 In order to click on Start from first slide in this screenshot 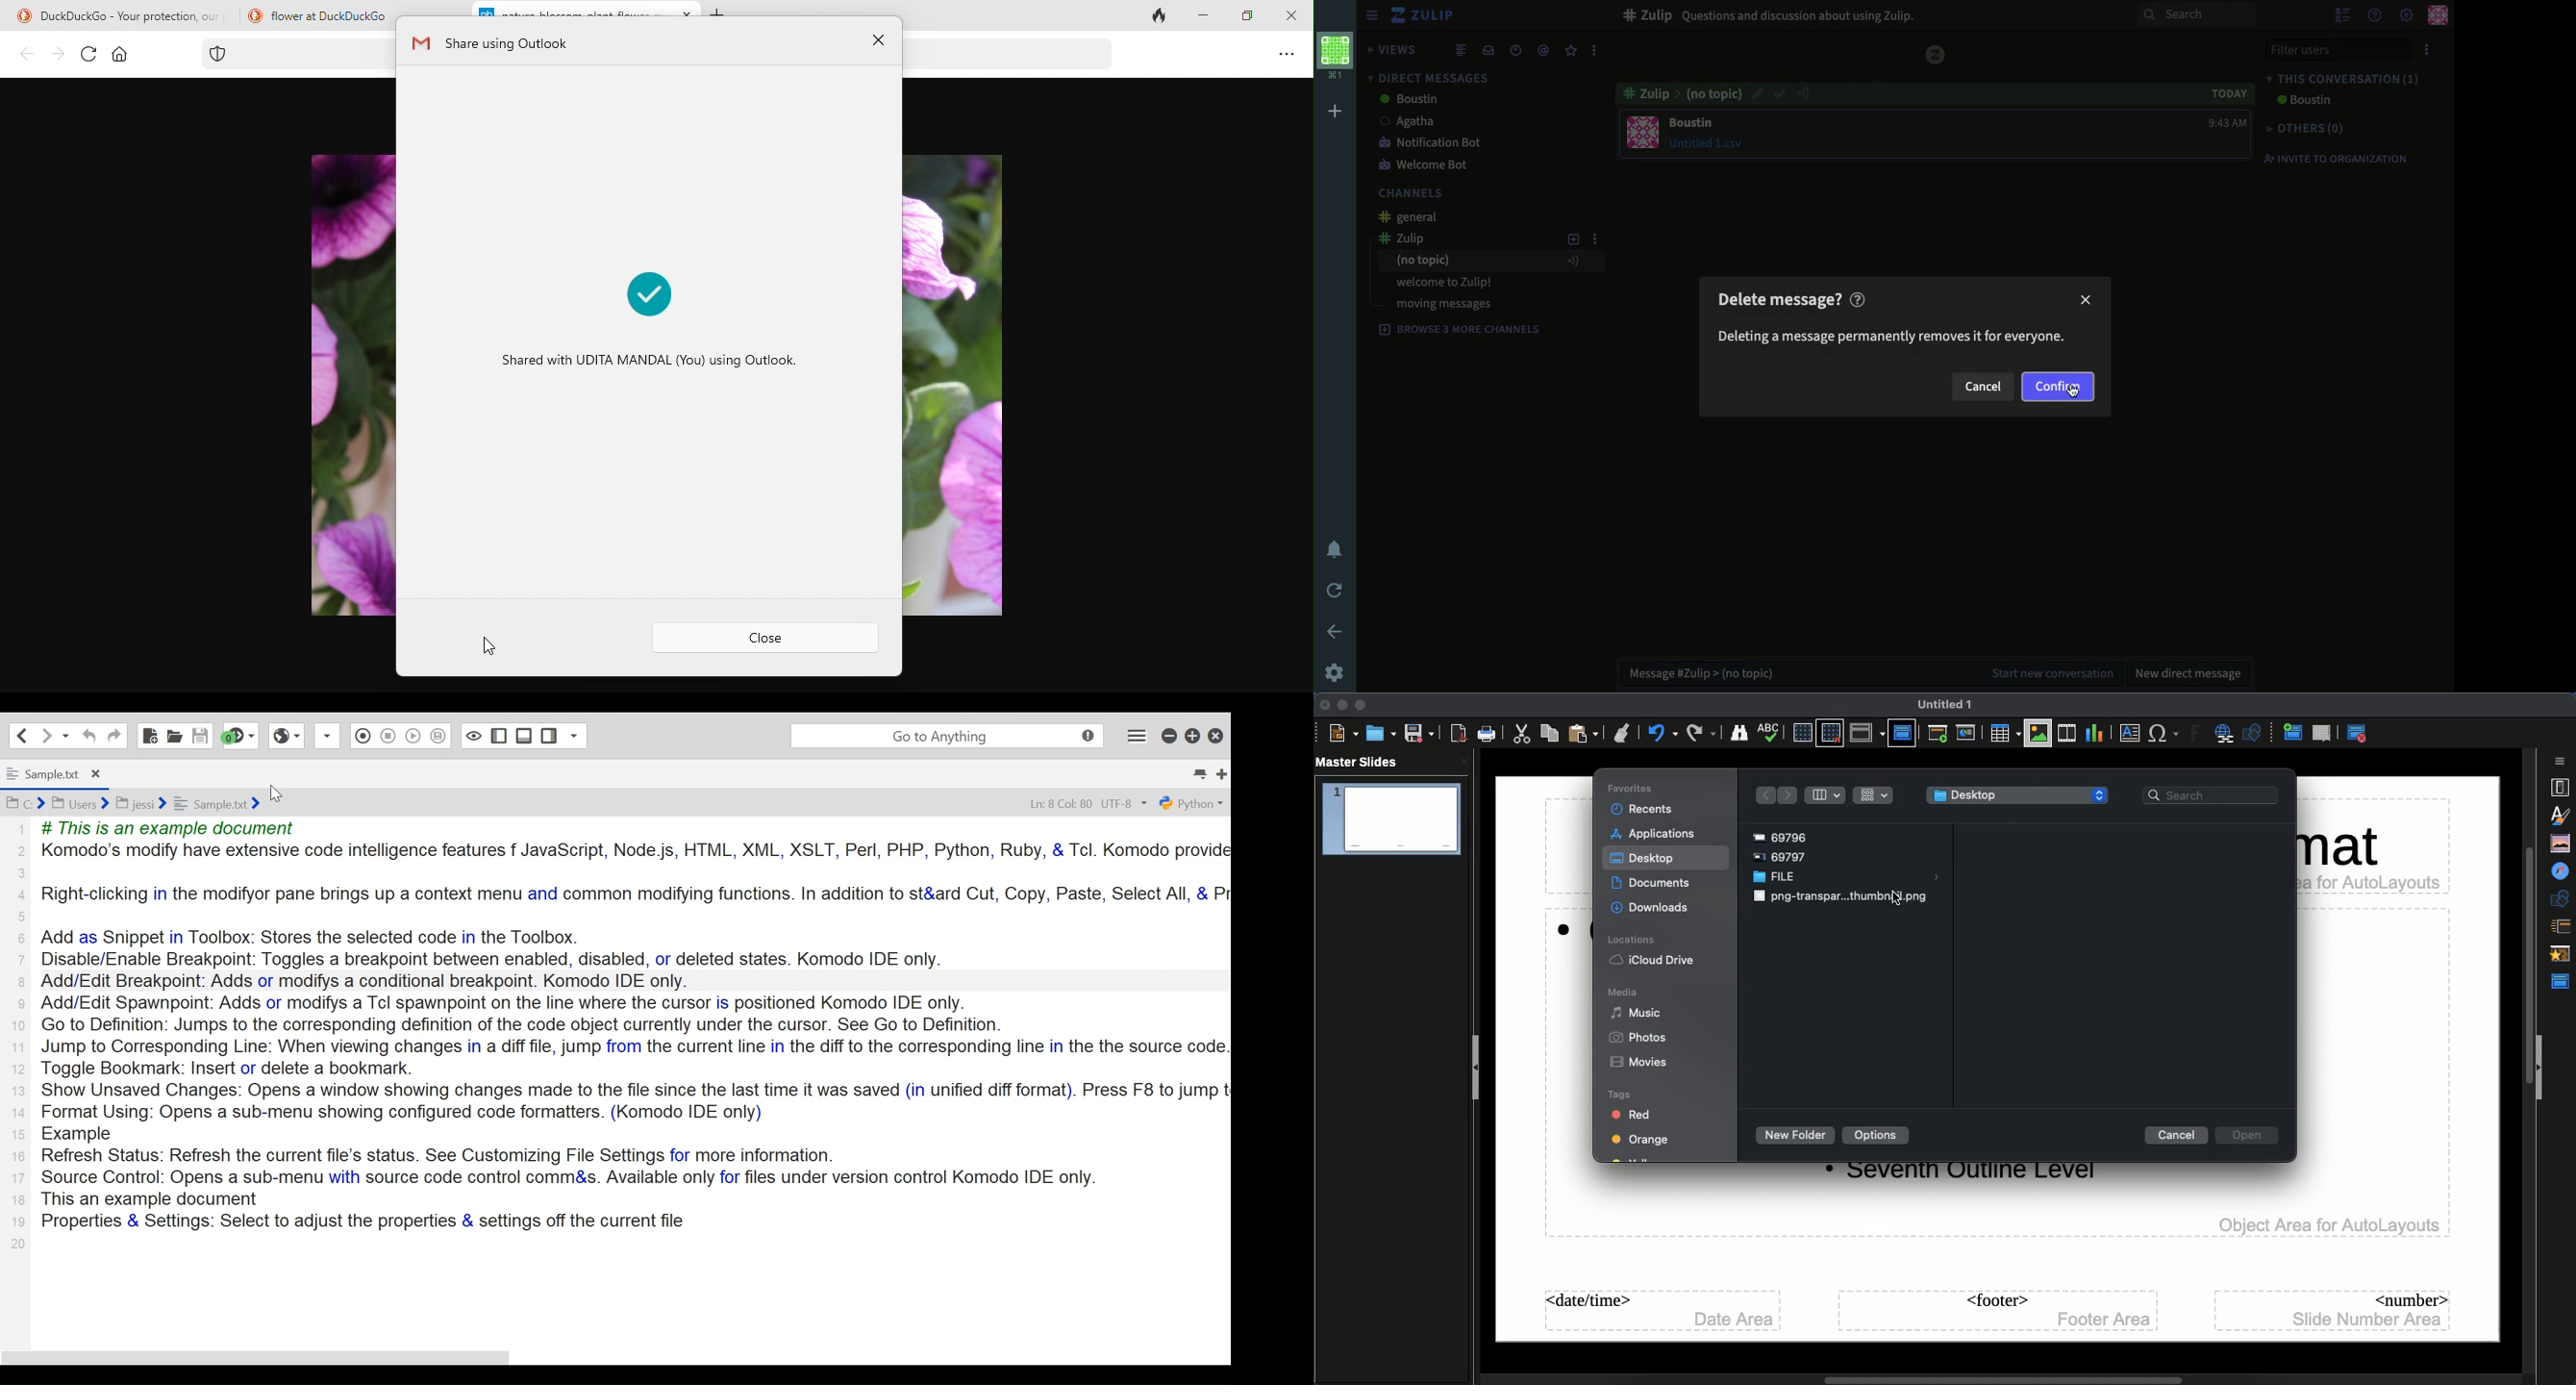, I will do `click(1940, 736)`.